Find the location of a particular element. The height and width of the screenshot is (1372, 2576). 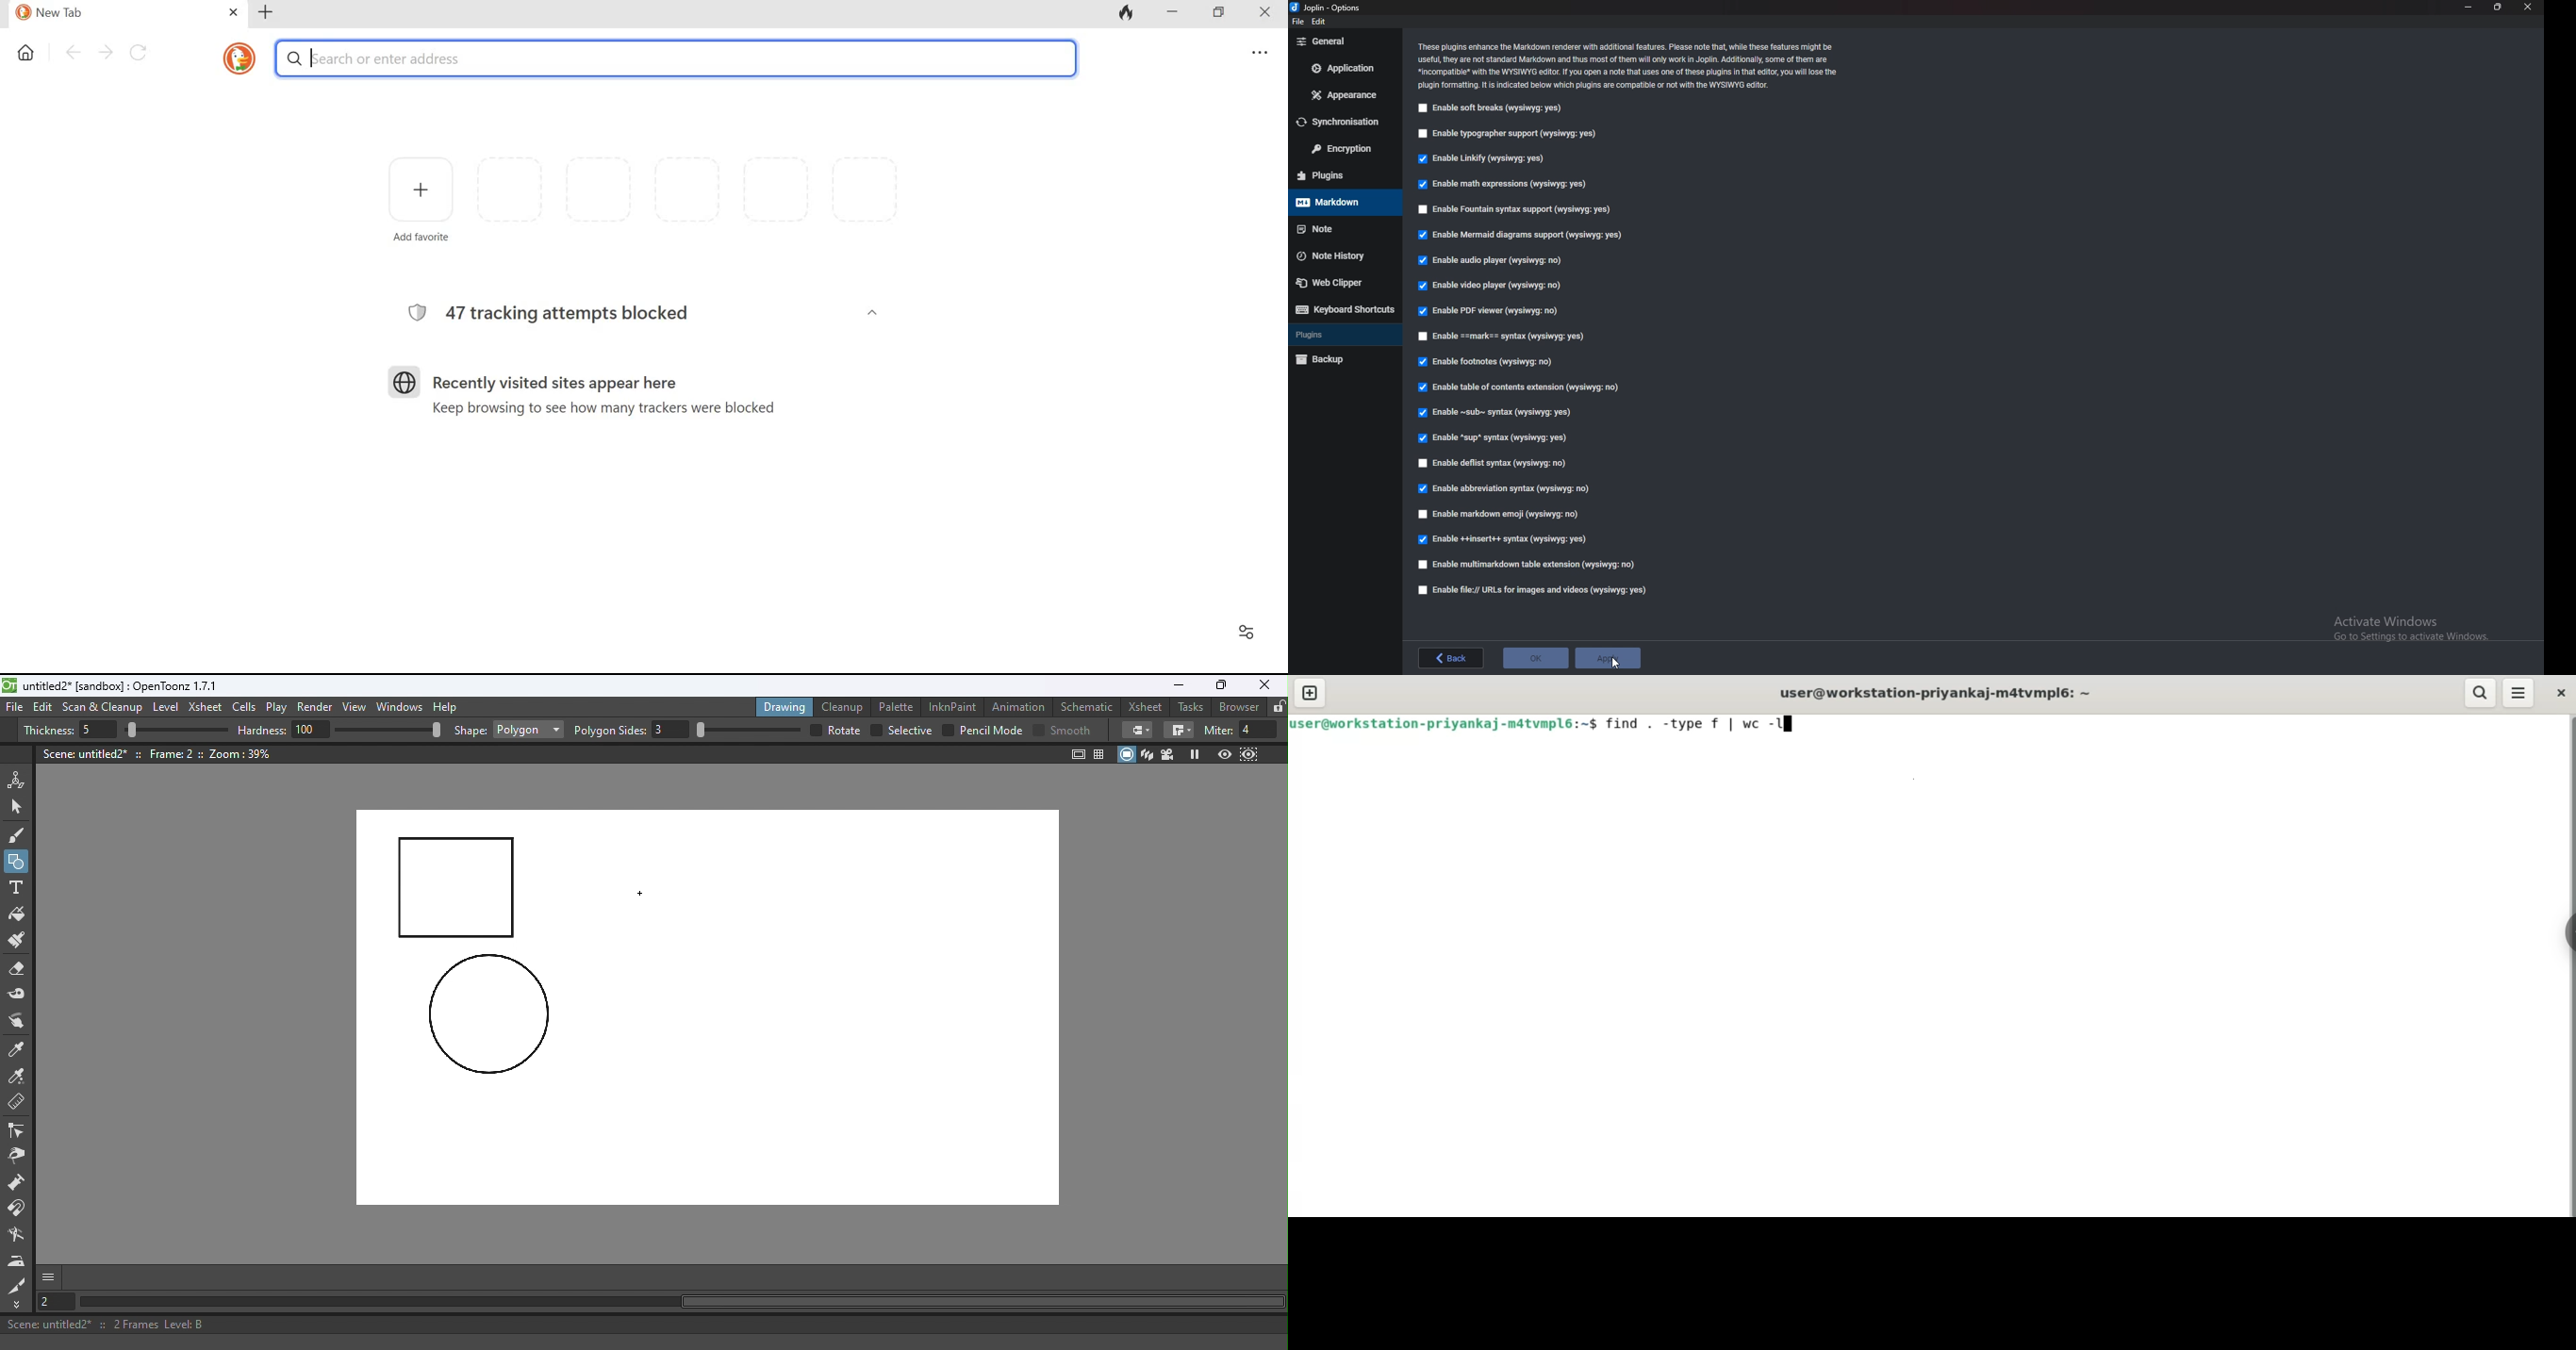

note is located at coordinates (1340, 228).